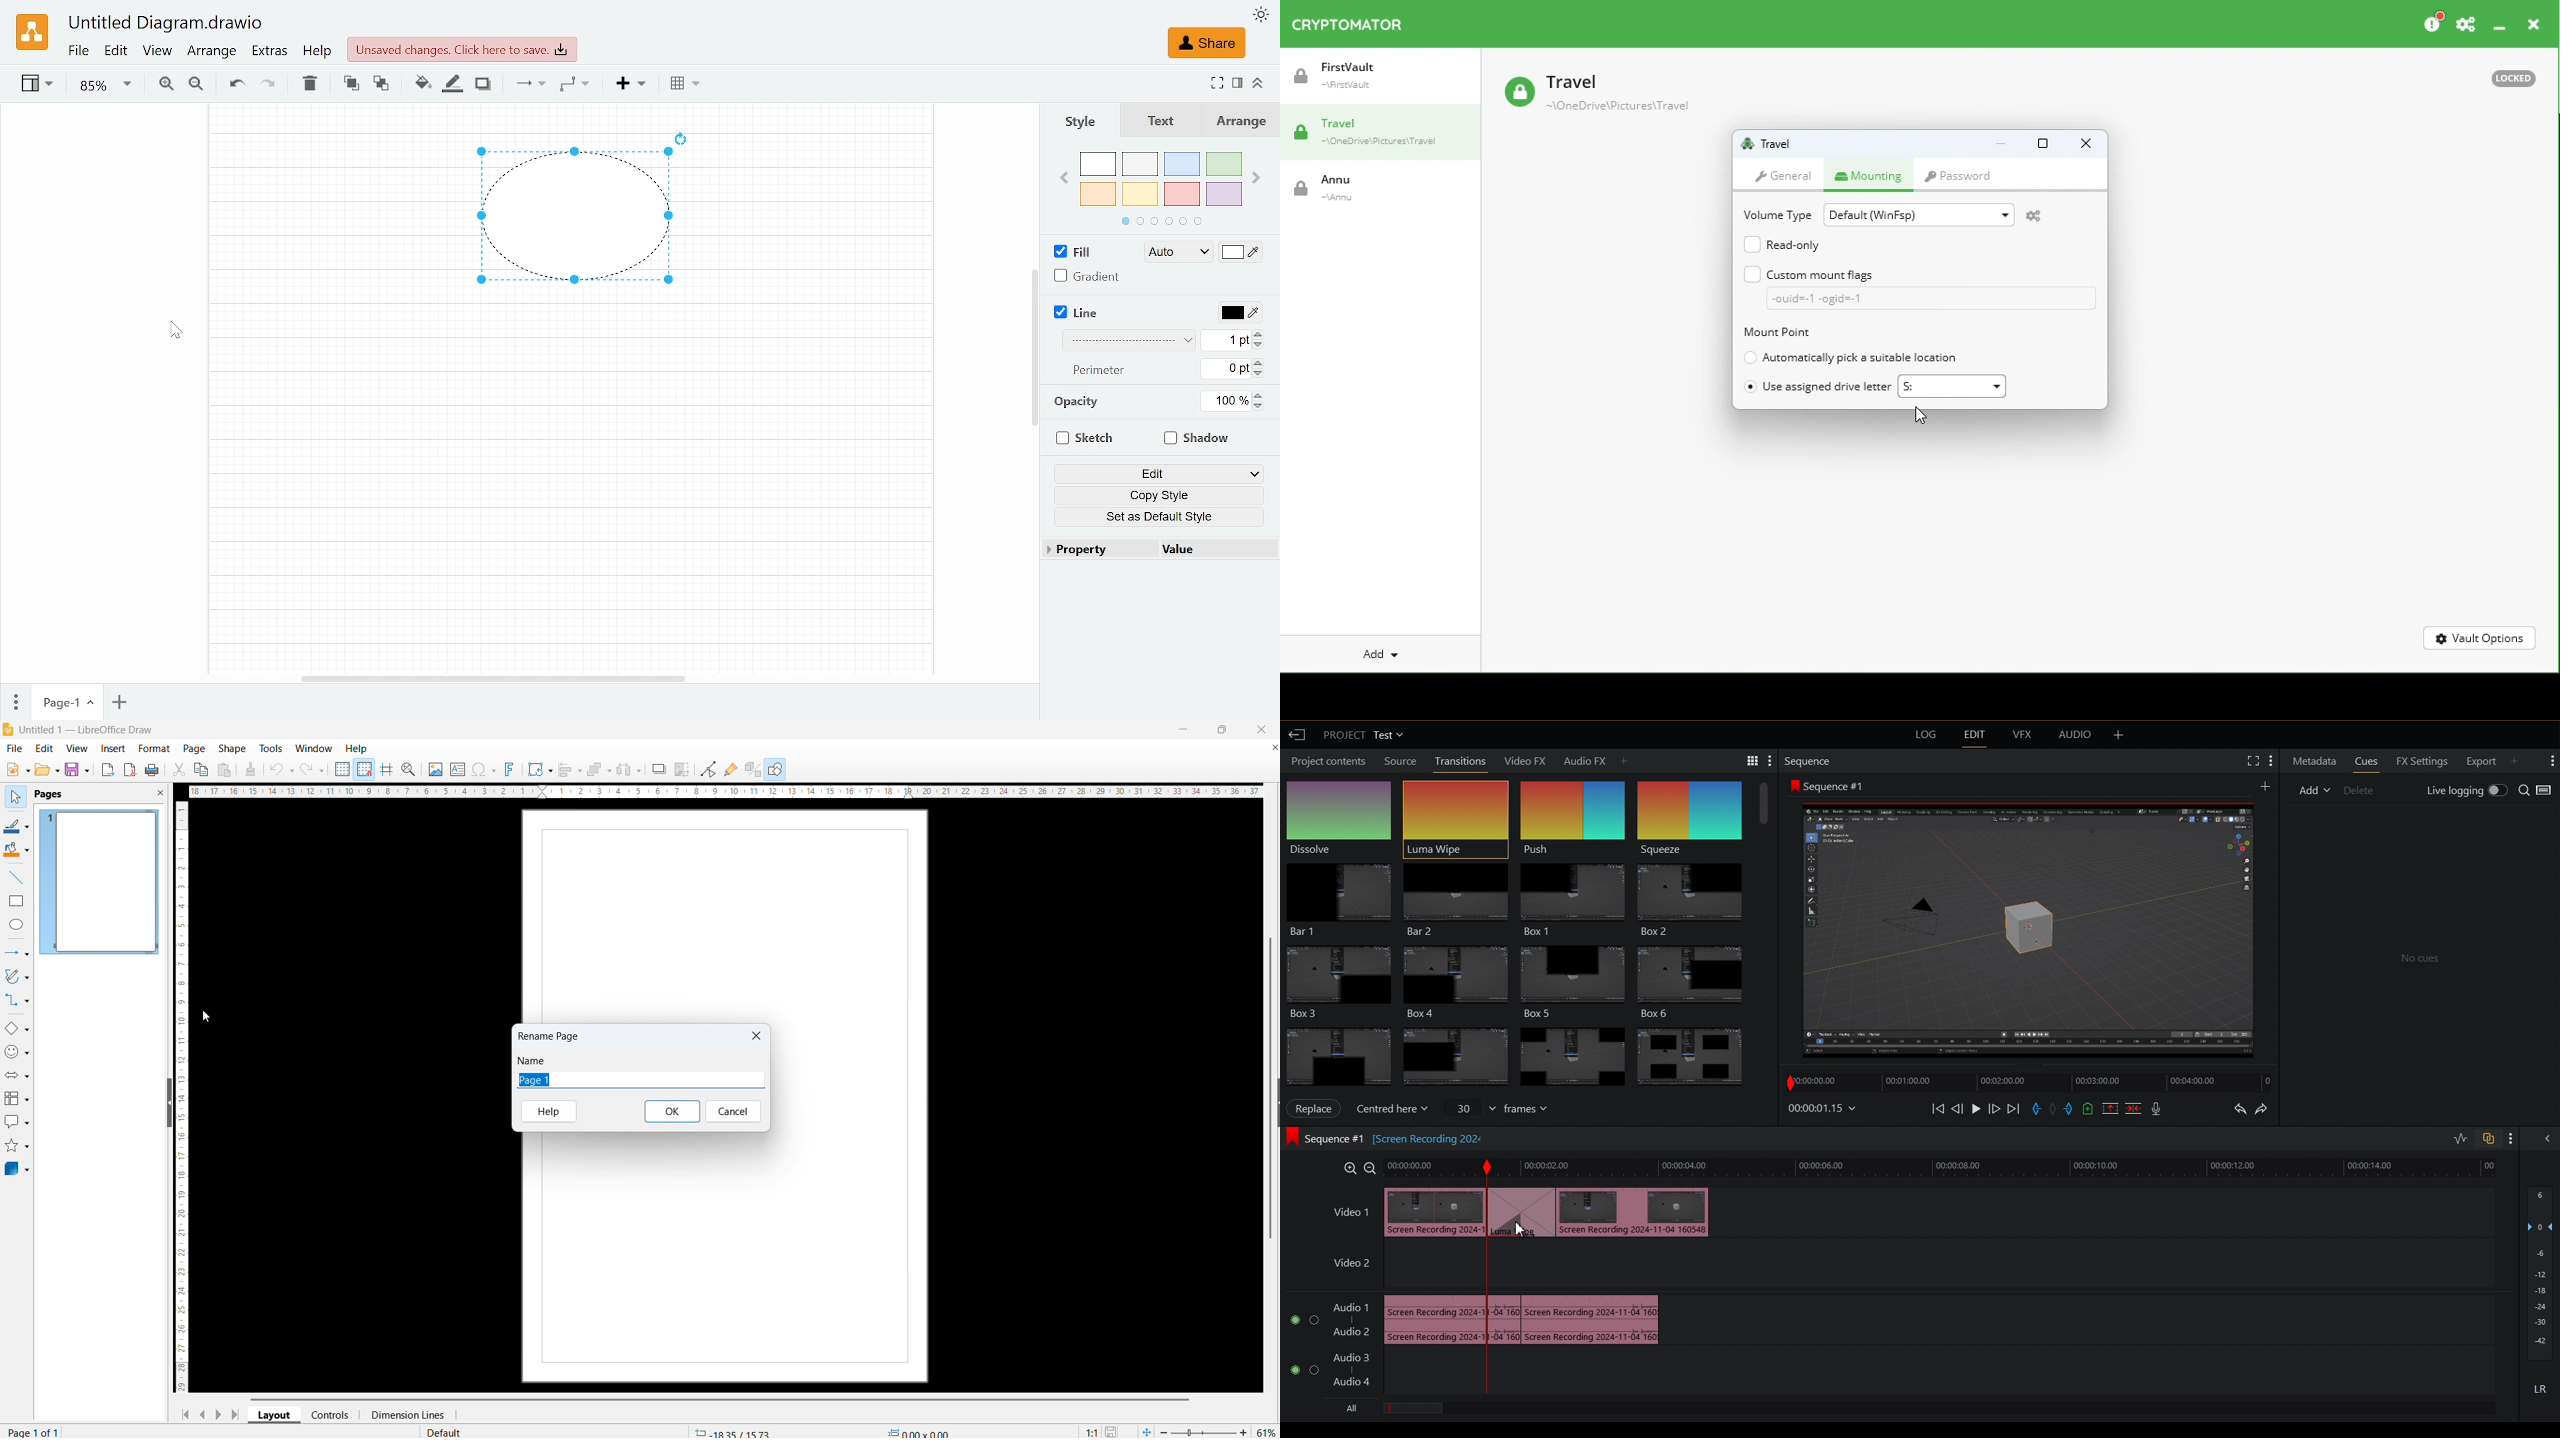  Describe the element at coordinates (1256, 176) in the screenshot. I see `Next` at that location.